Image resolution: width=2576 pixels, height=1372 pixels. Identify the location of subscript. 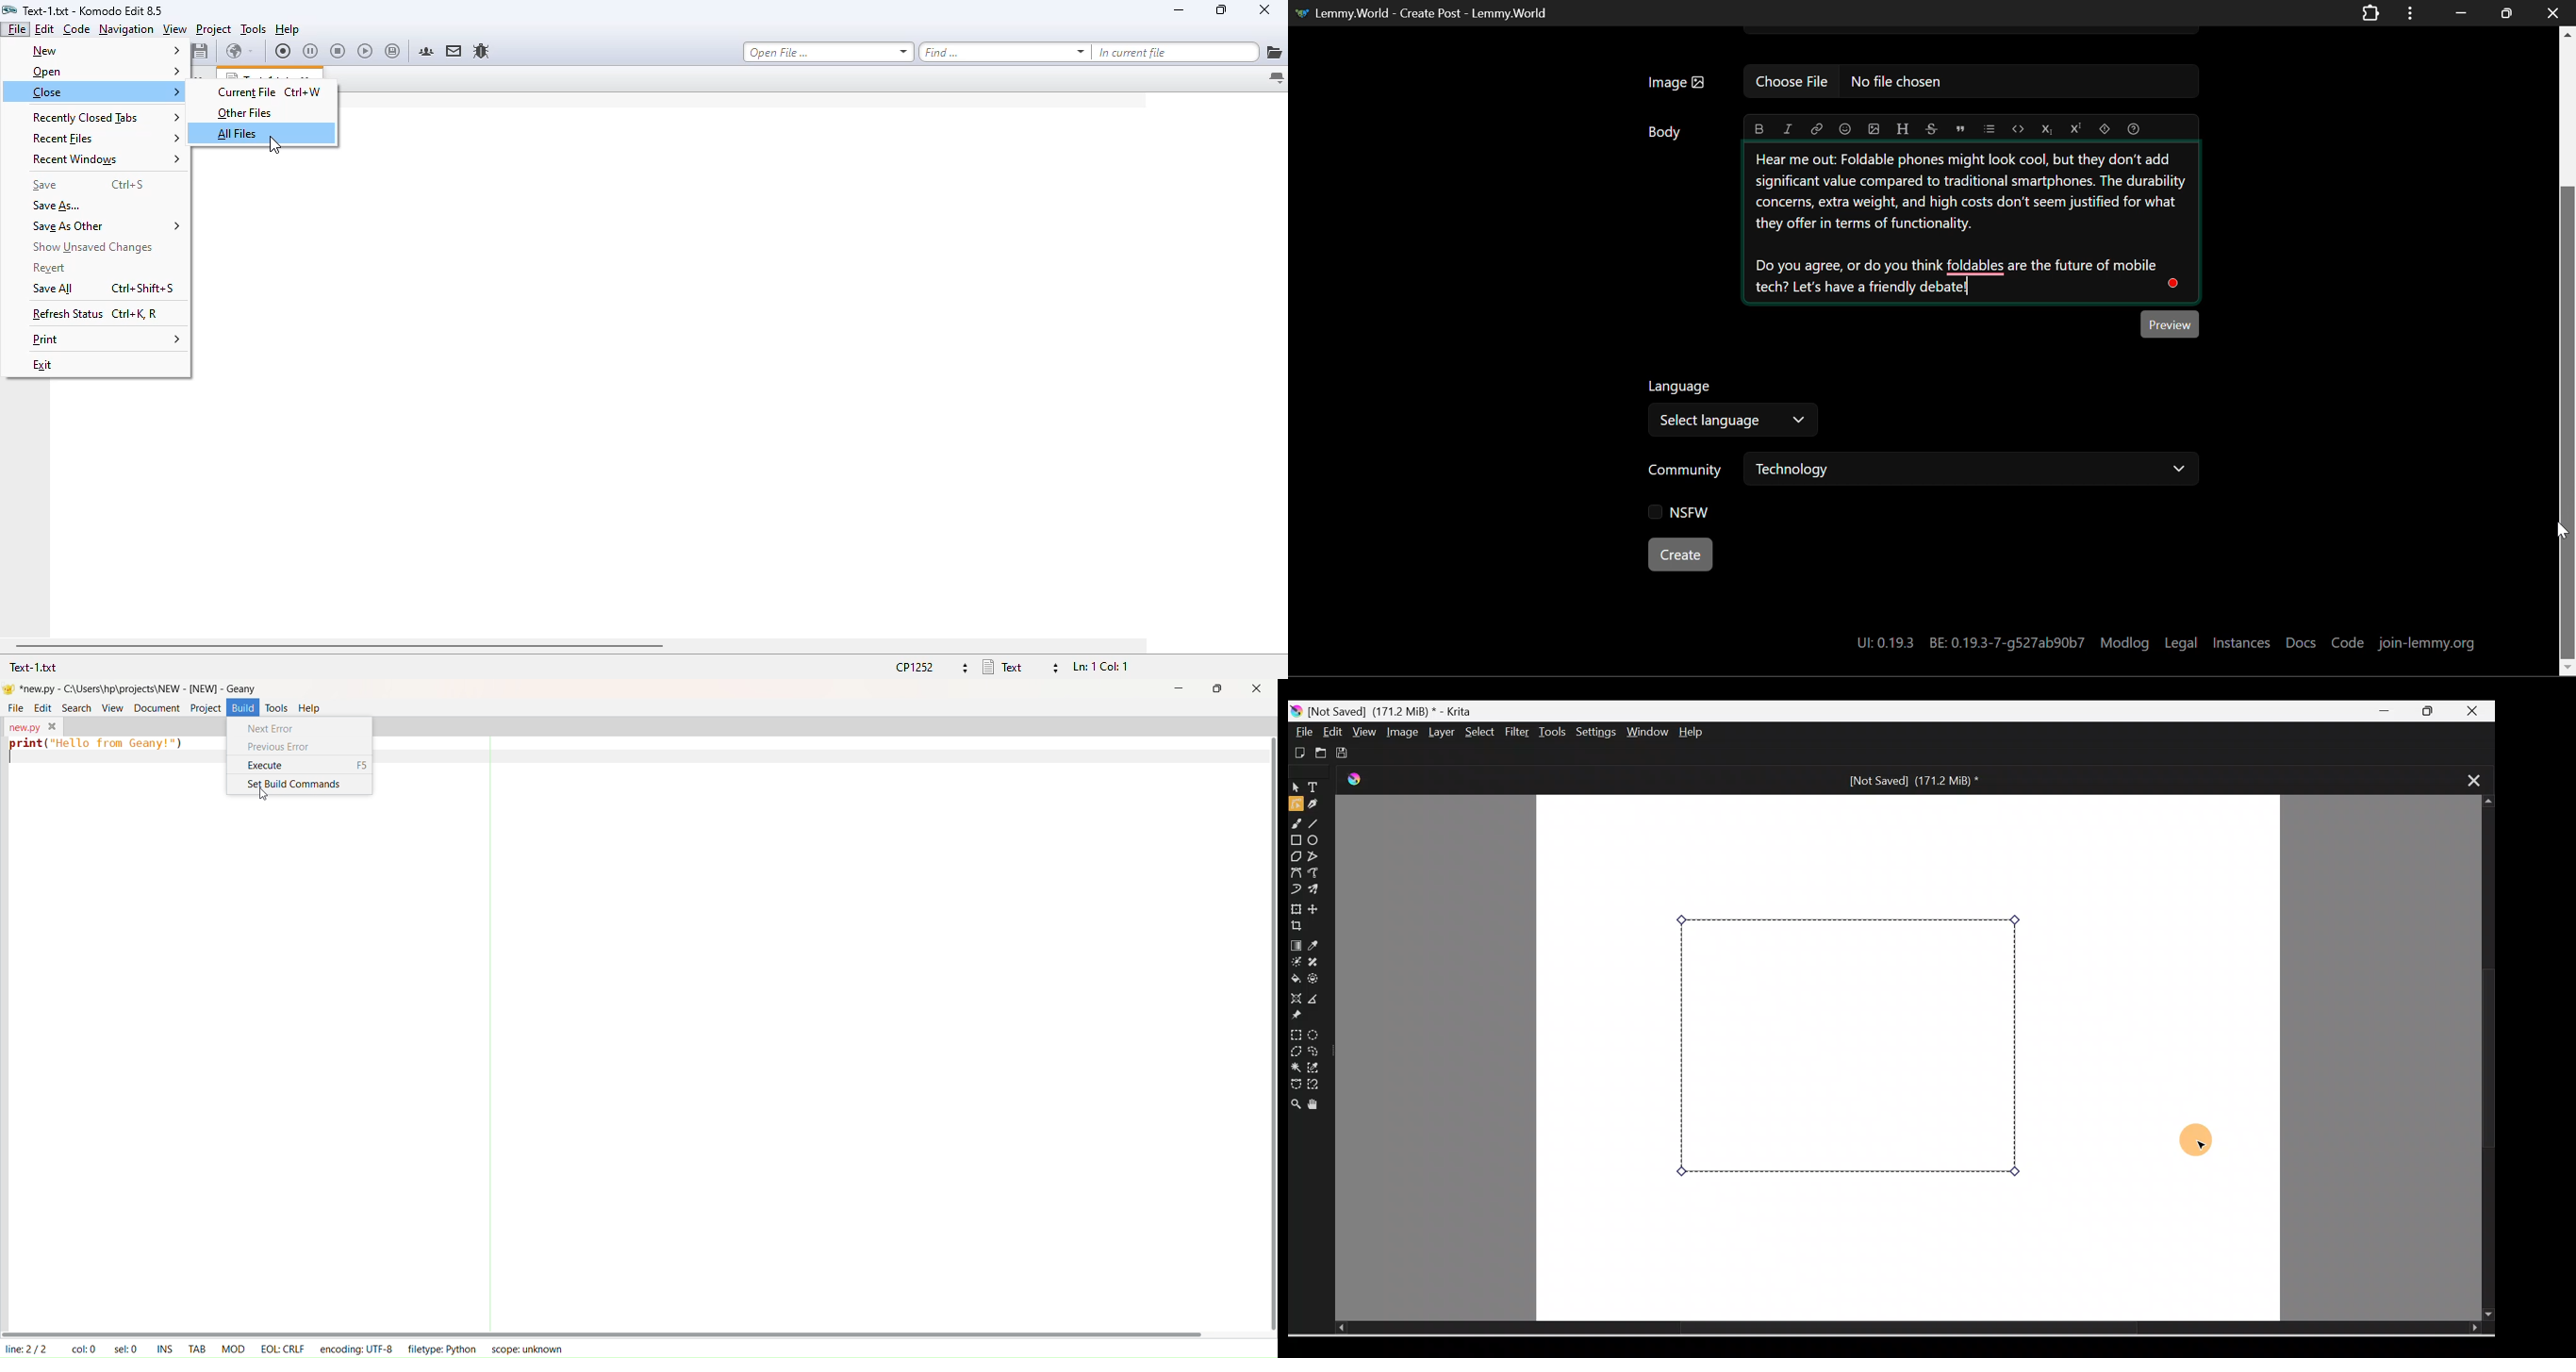
(2046, 129).